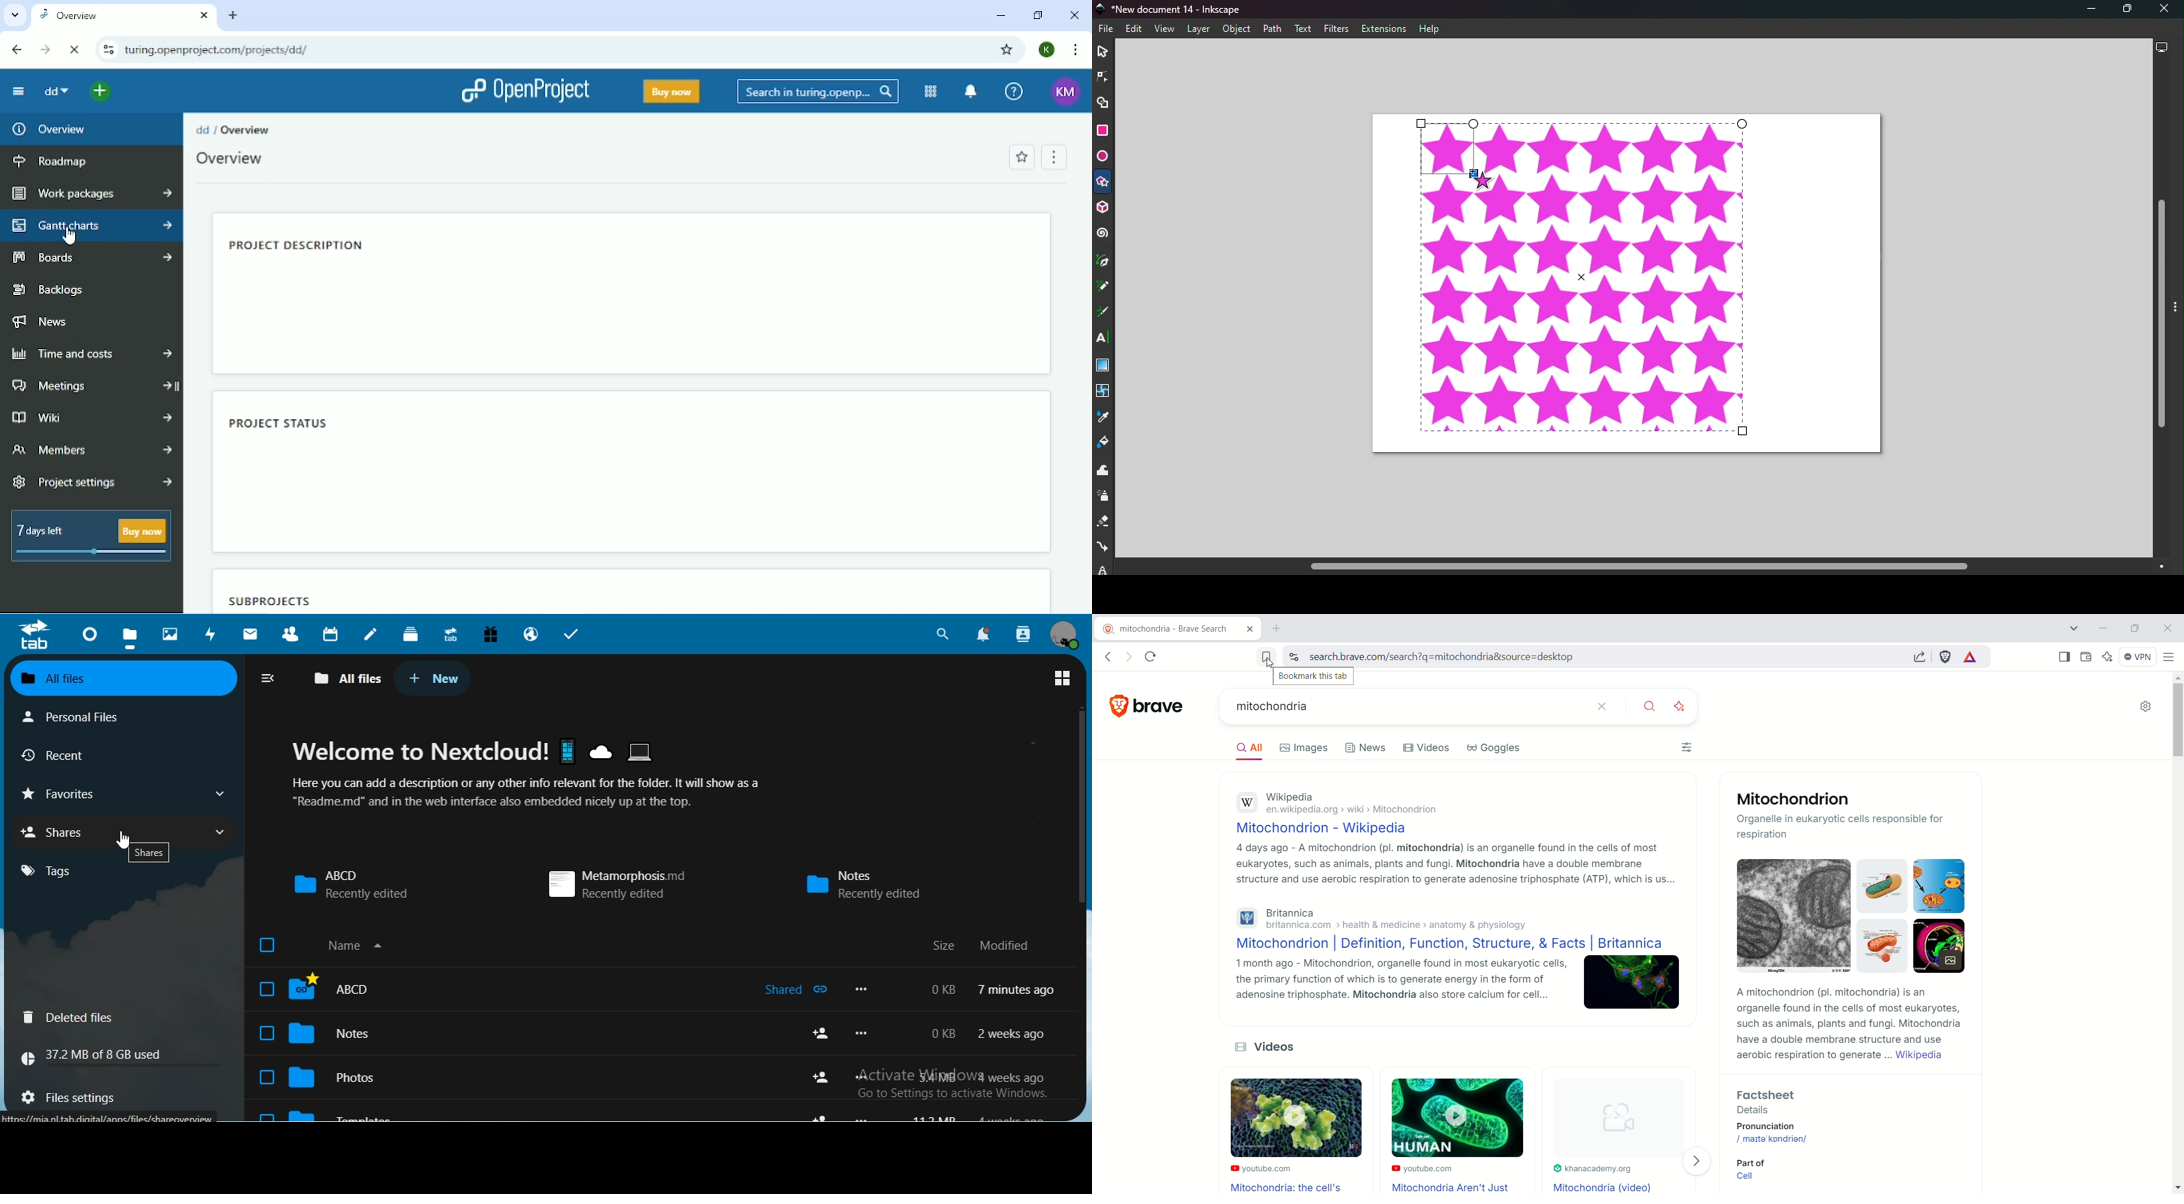 Image resolution: width=2184 pixels, height=1204 pixels. What do you see at coordinates (527, 91) in the screenshot?
I see `OpenProject` at bounding box center [527, 91].